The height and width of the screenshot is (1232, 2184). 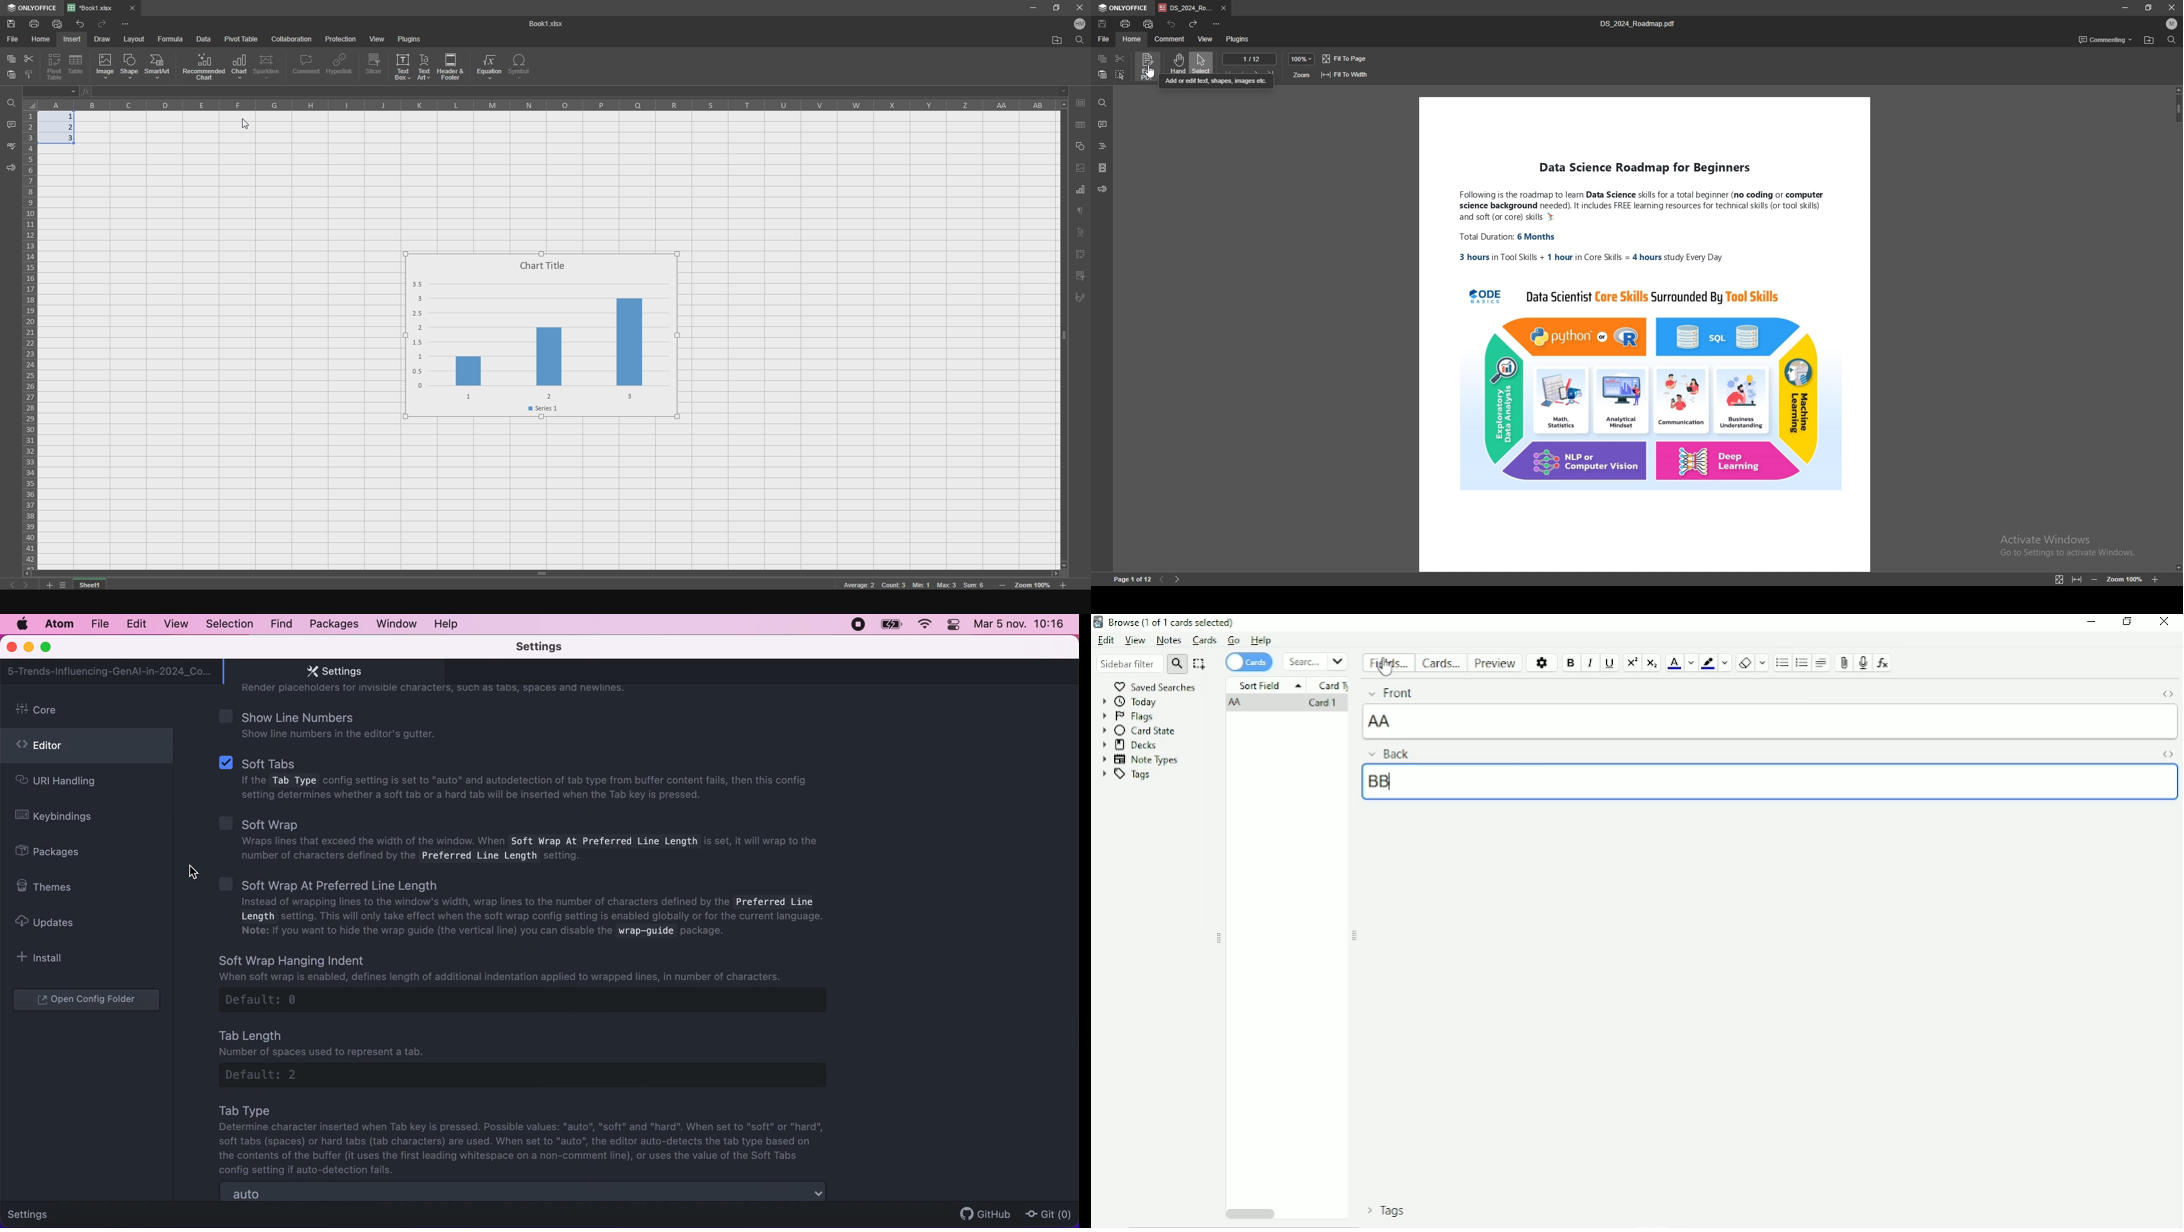 What do you see at coordinates (1822, 662) in the screenshot?
I see `Alignment` at bounding box center [1822, 662].